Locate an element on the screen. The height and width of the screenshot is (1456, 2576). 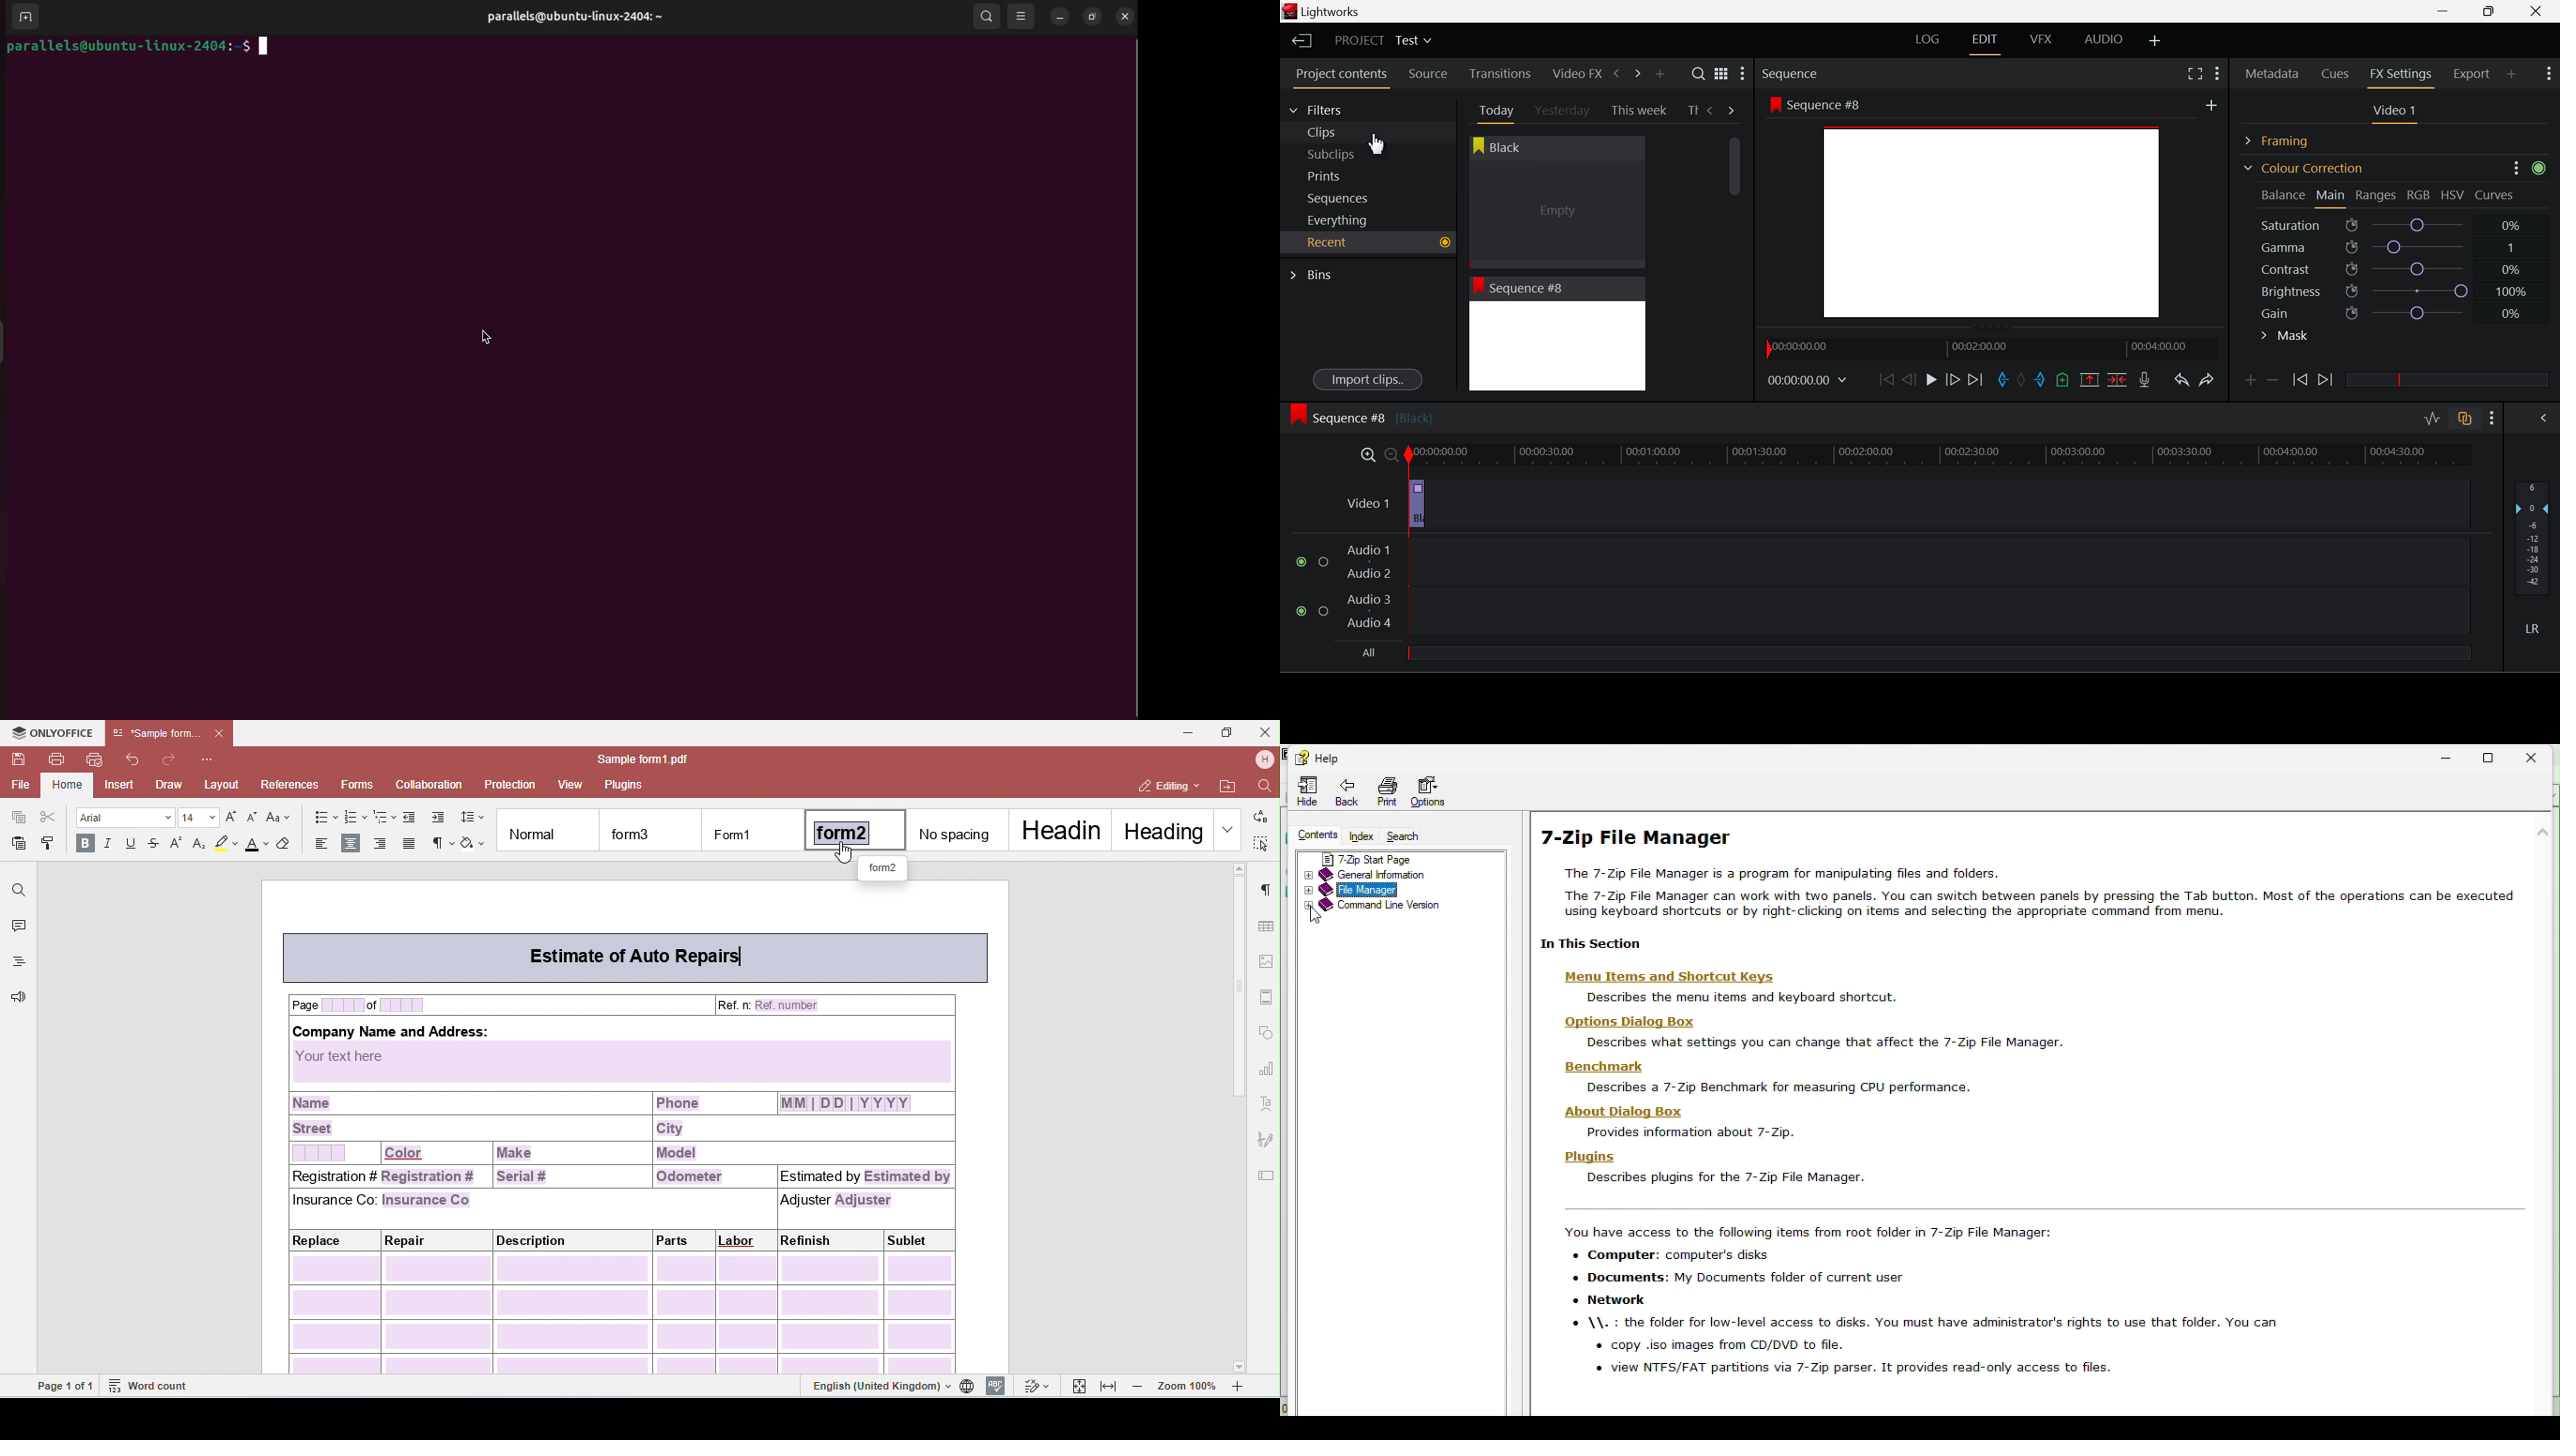
Background changed is located at coordinates (1997, 210).